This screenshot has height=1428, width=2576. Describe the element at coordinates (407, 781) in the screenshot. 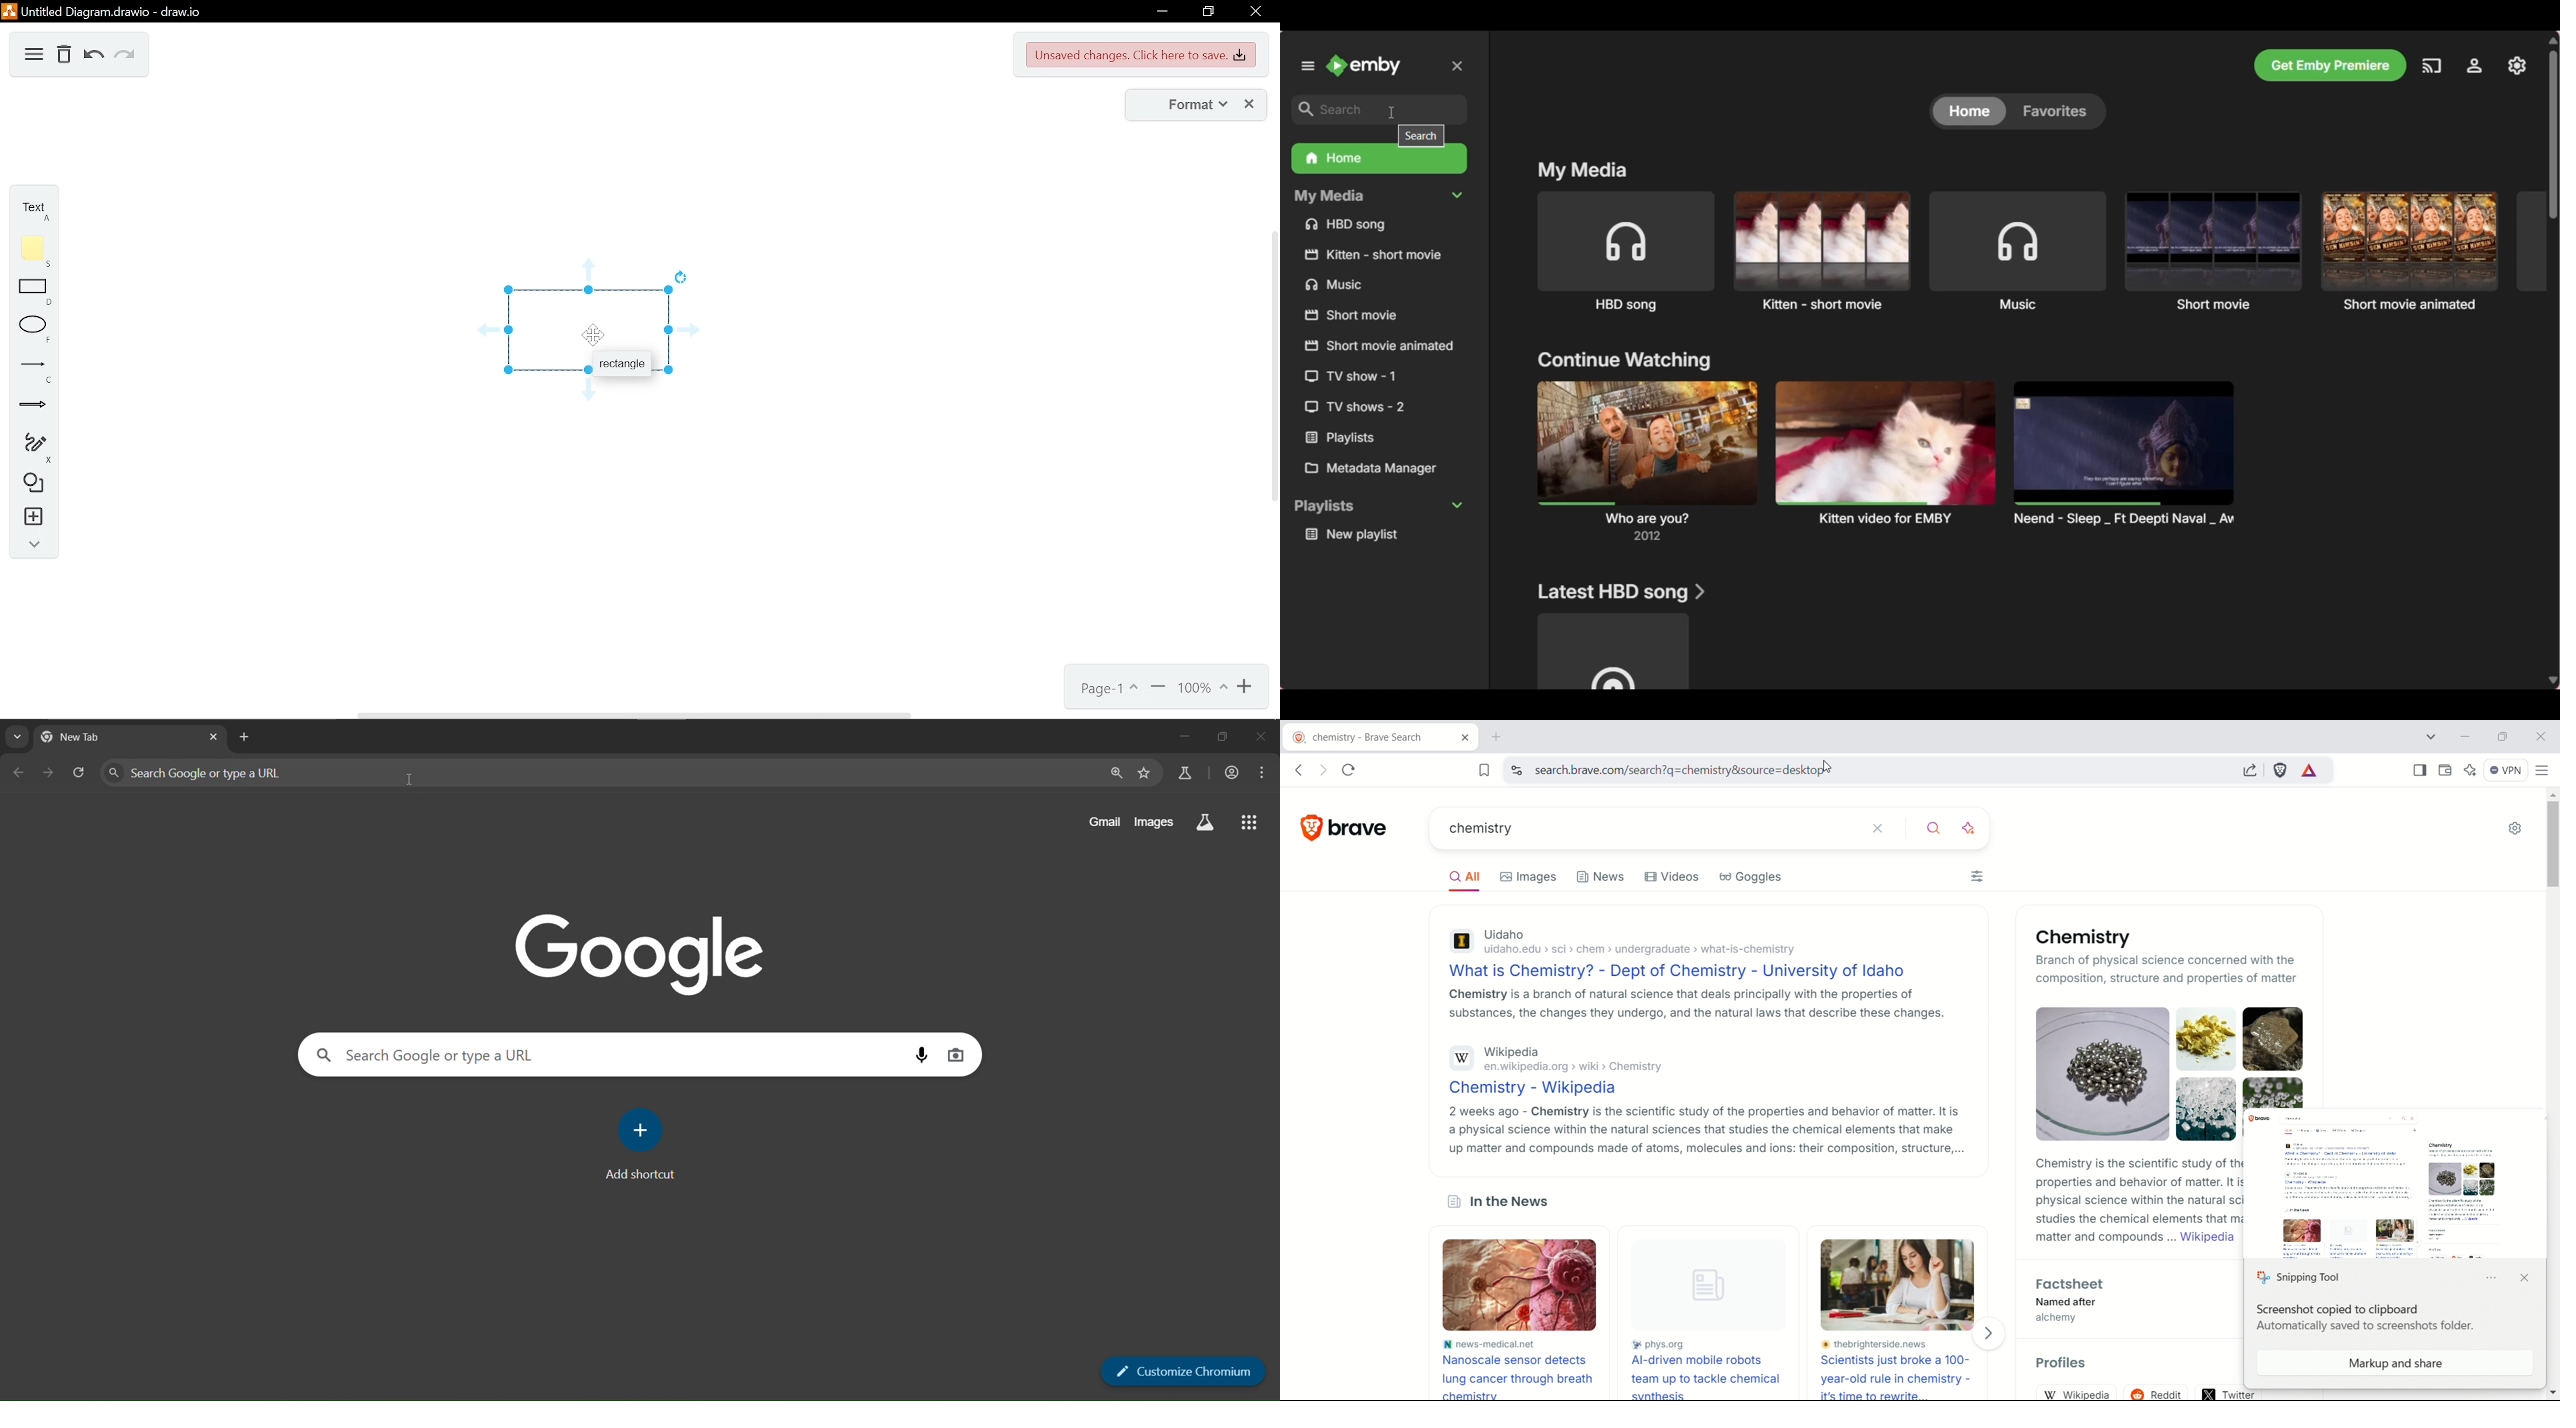

I see `cursor` at that location.